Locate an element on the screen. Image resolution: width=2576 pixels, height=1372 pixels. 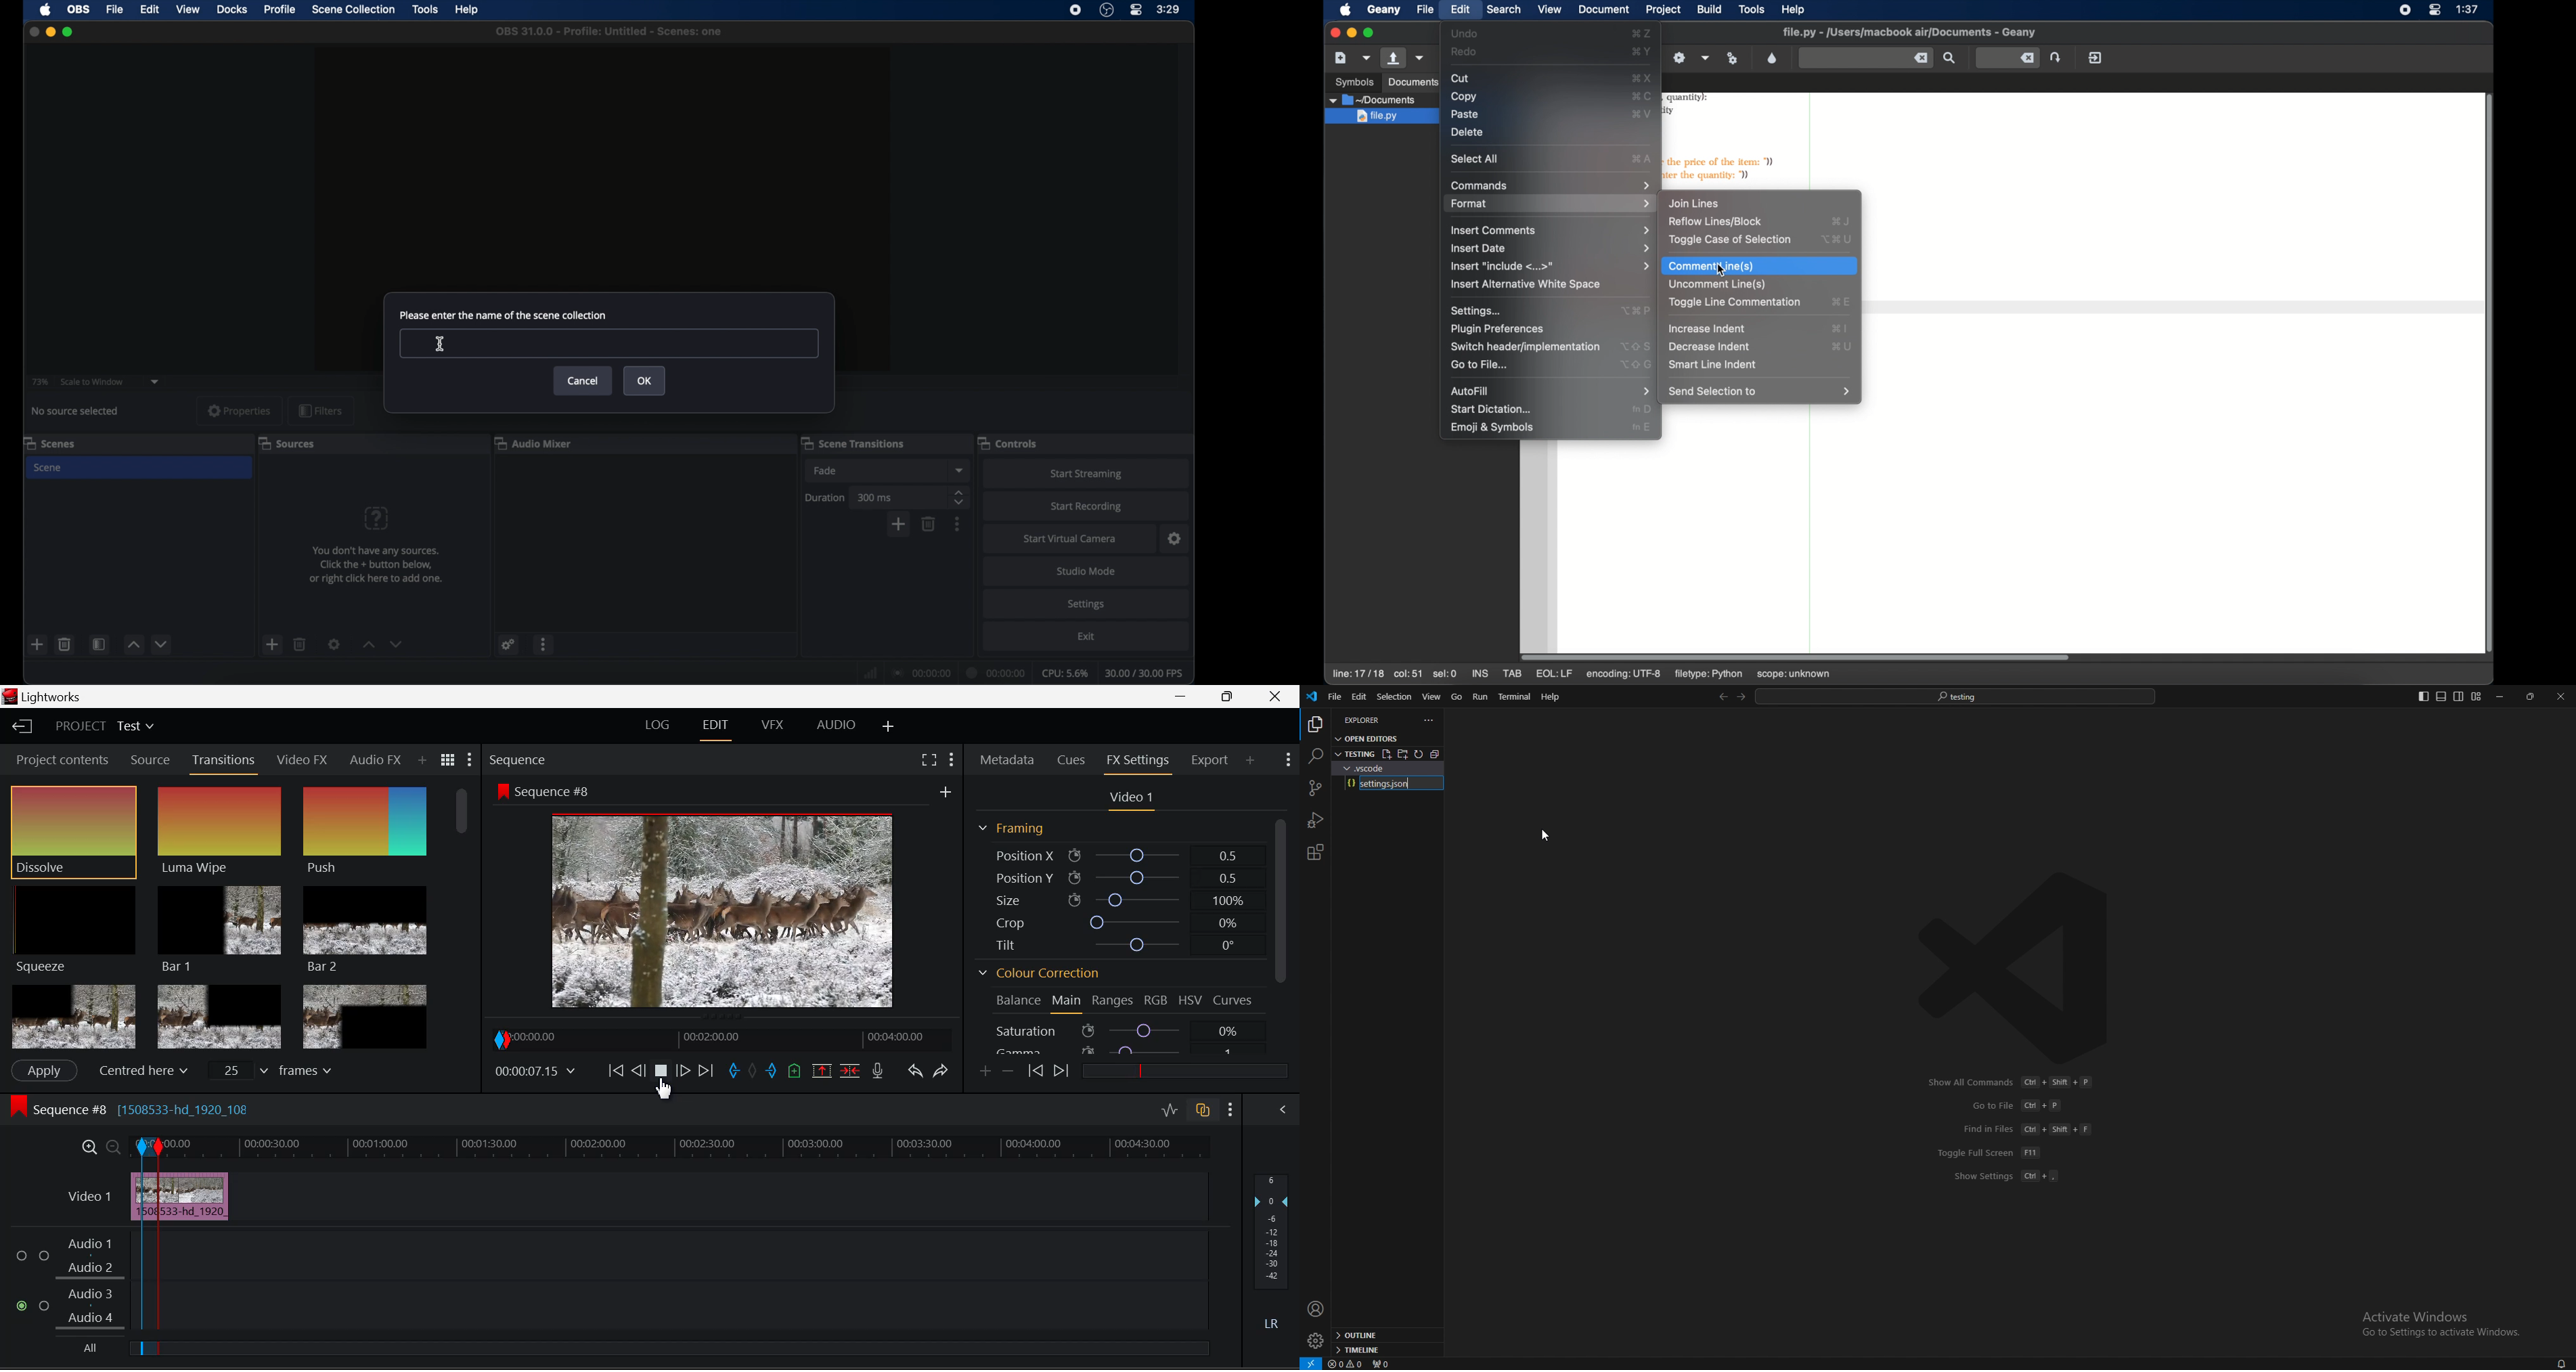
delete is located at coordinates (65, 644).